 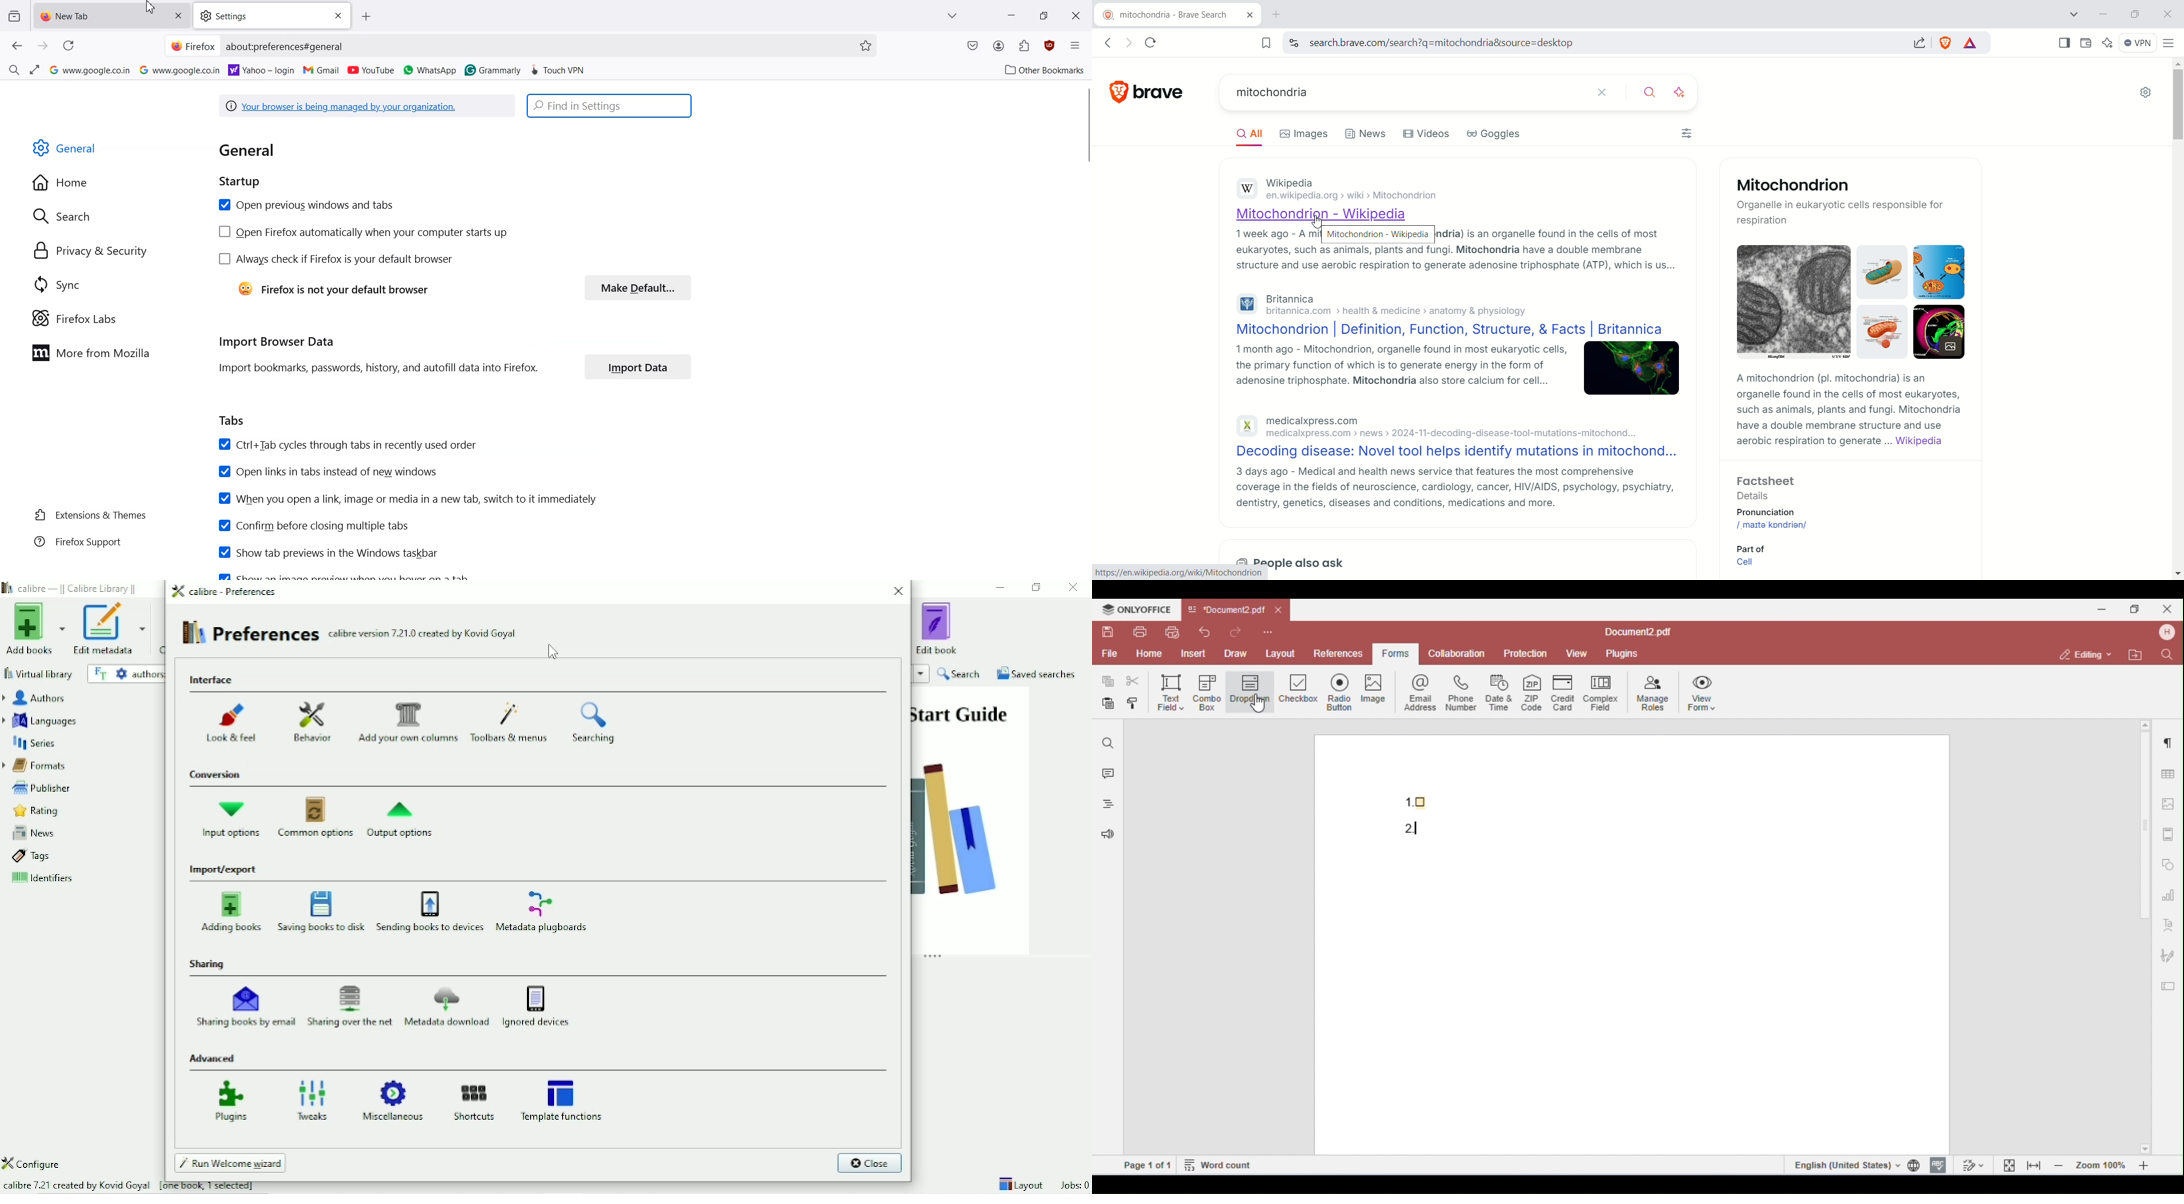 I want to click on View Recent browsing, so click(x=14, y=17).